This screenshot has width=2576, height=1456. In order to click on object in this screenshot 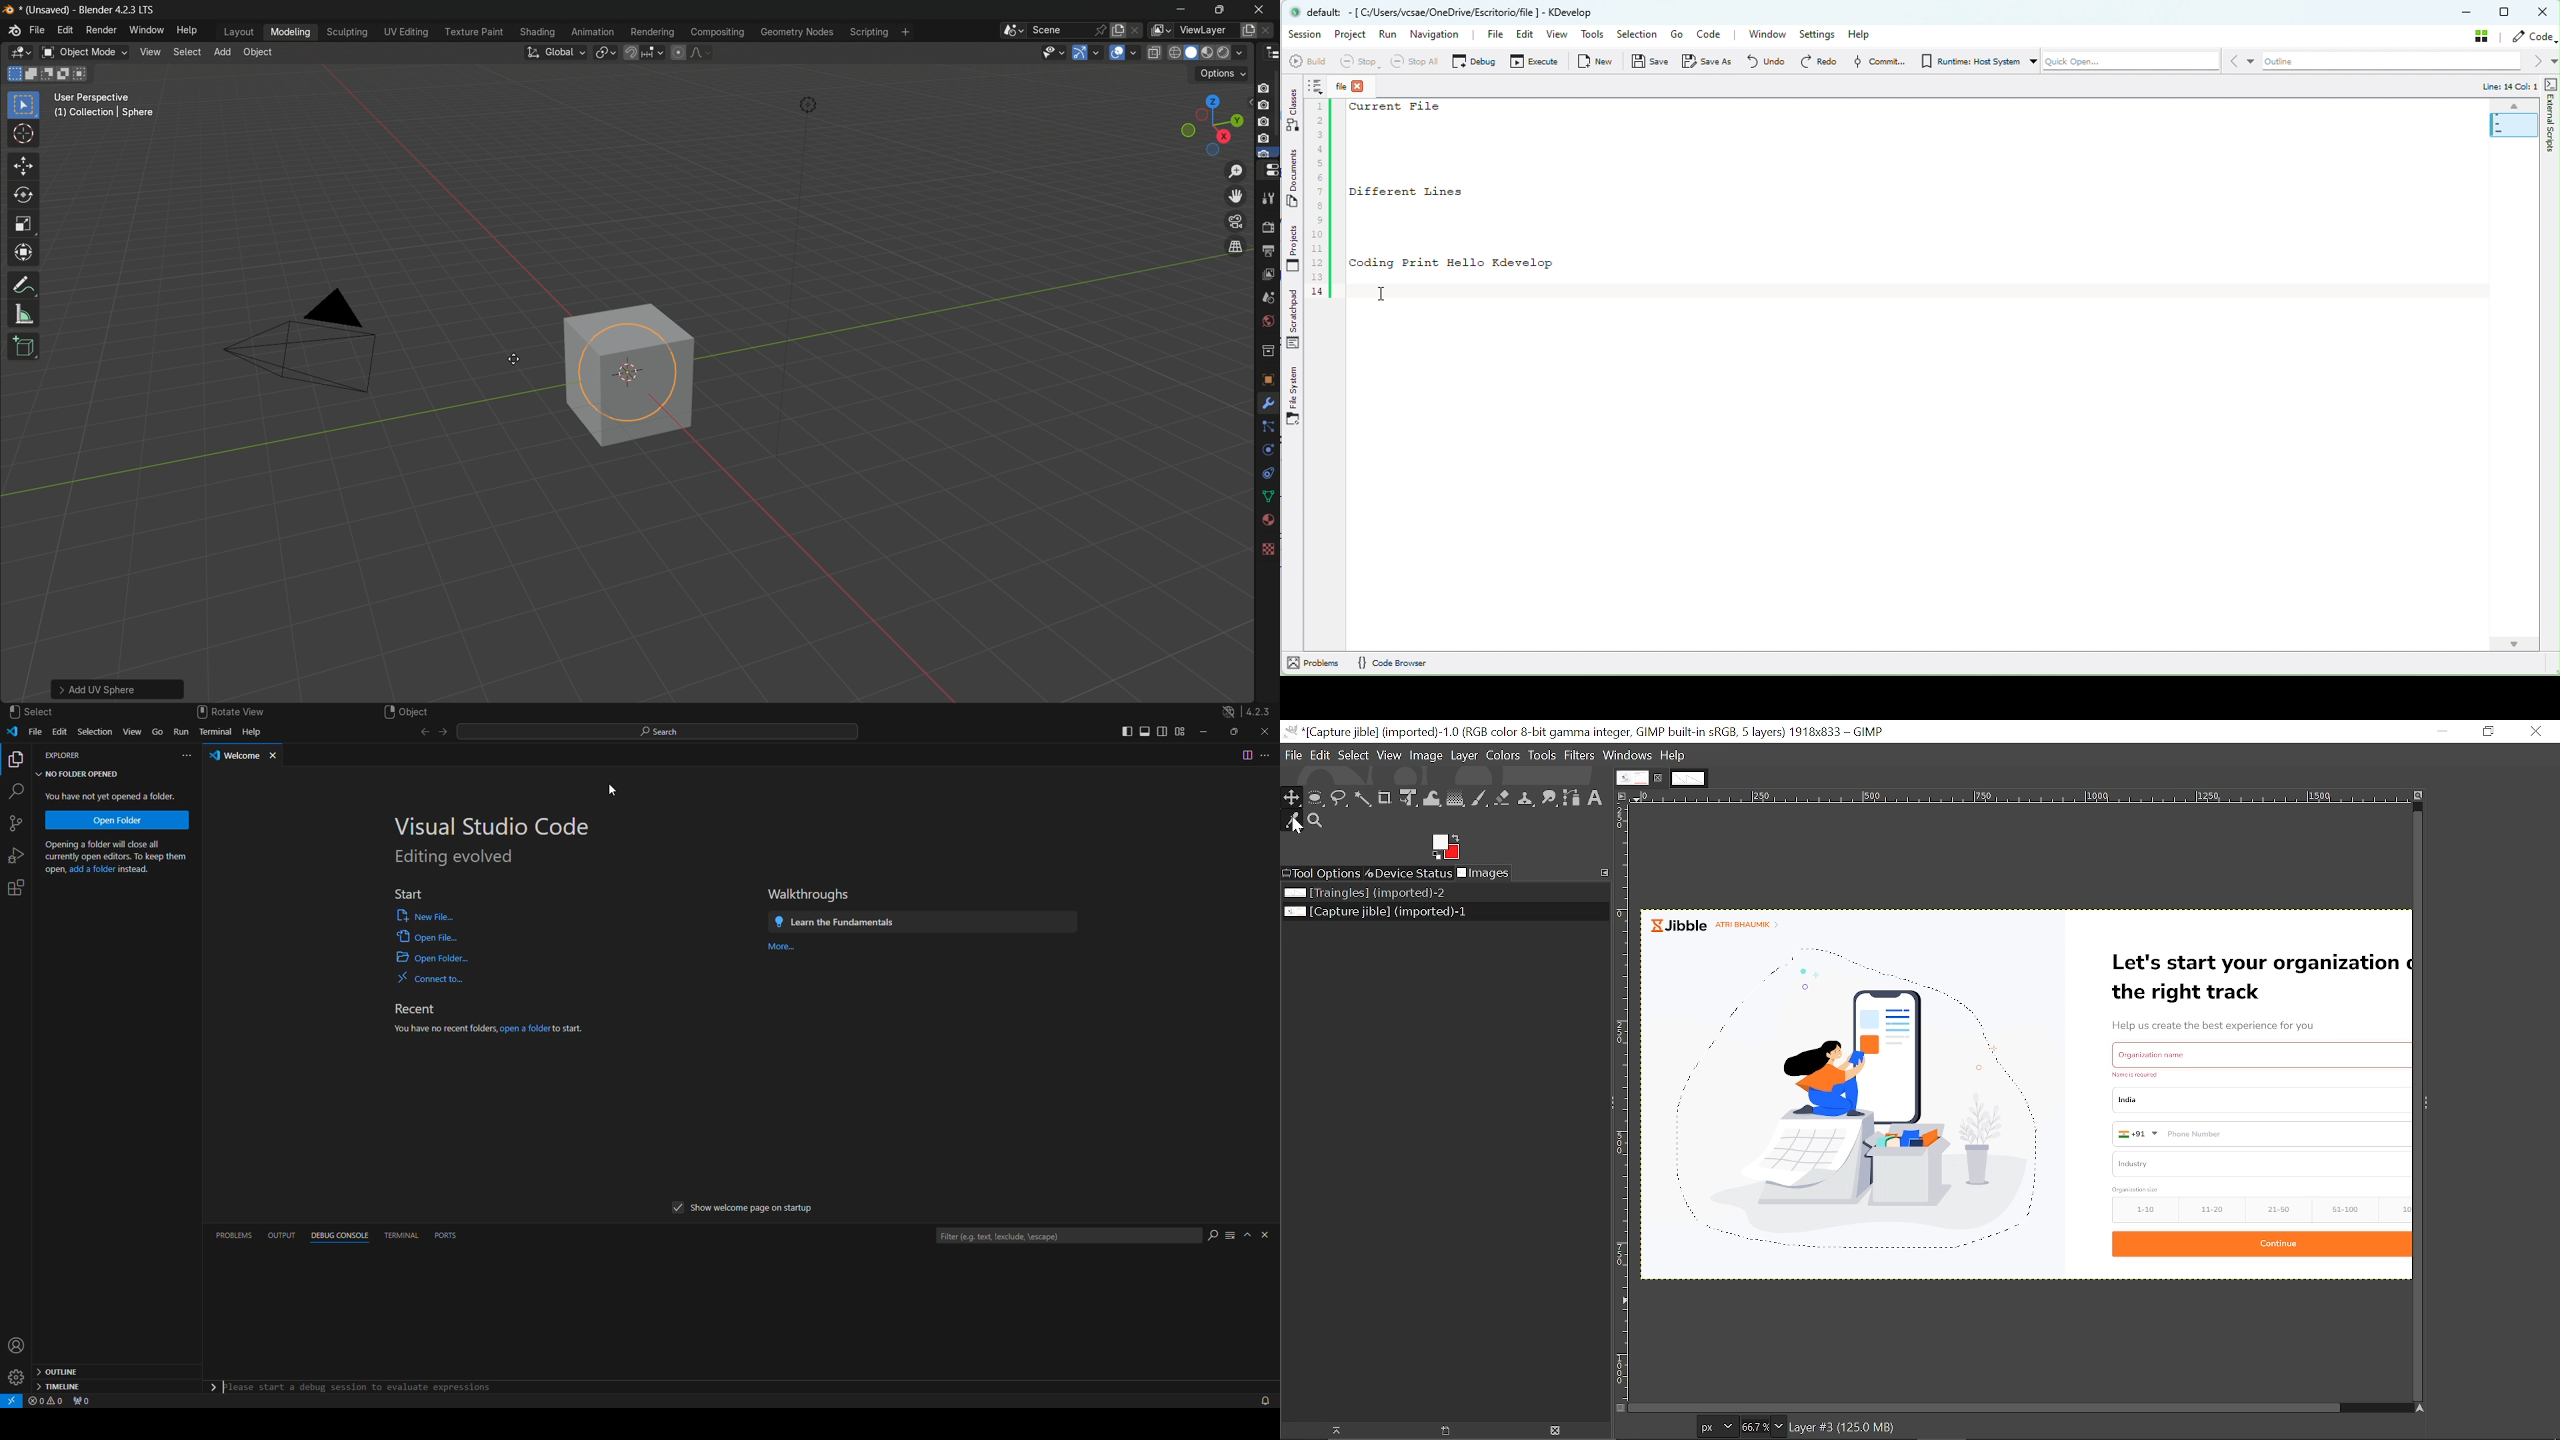, I will do `click(405, 711)`.